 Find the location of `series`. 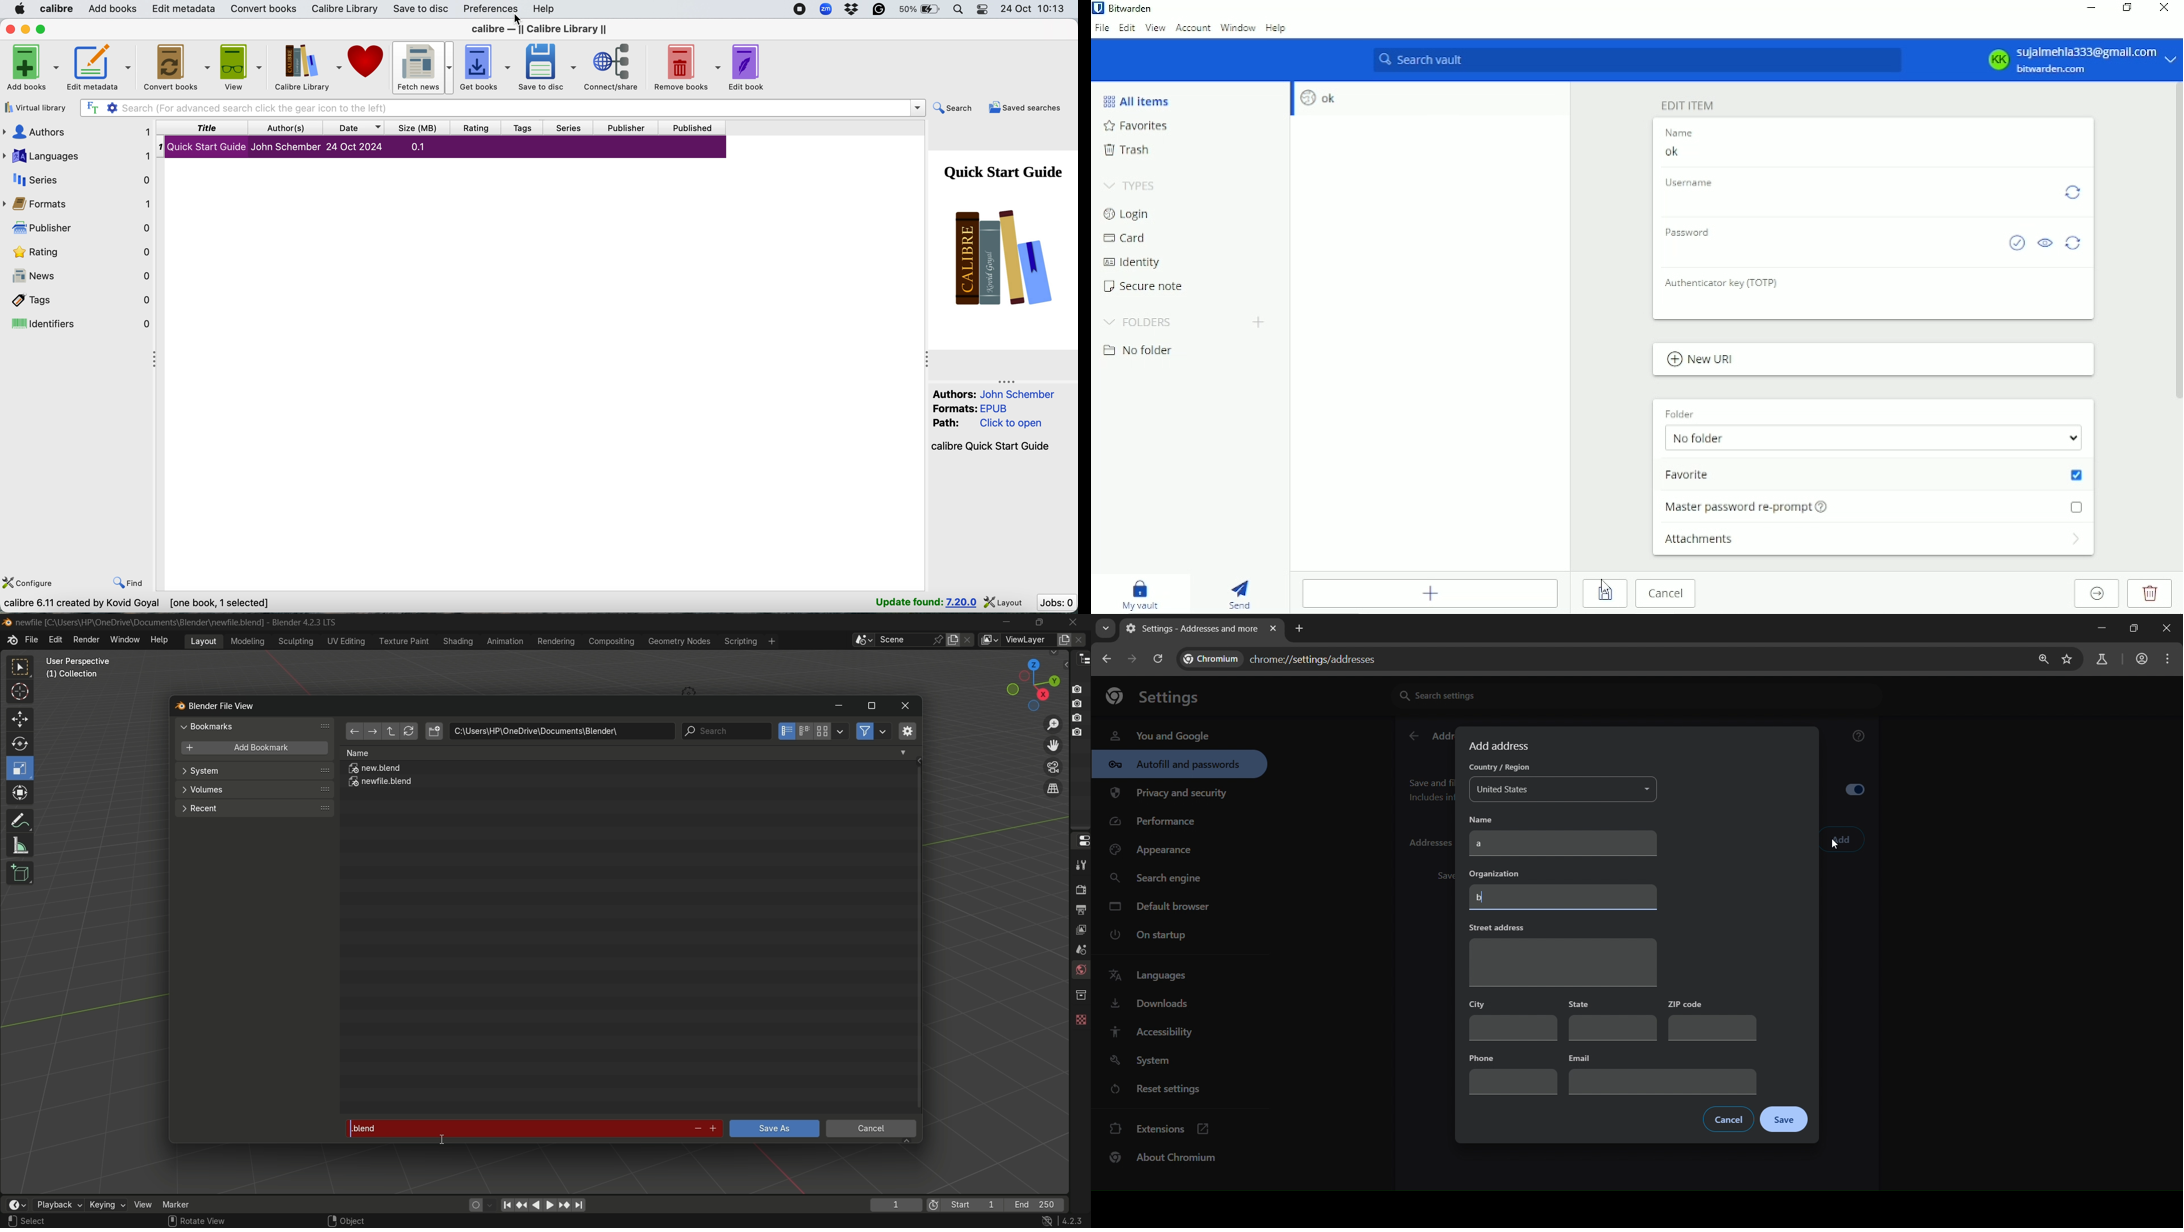

series is located at coordinates (79, 180).